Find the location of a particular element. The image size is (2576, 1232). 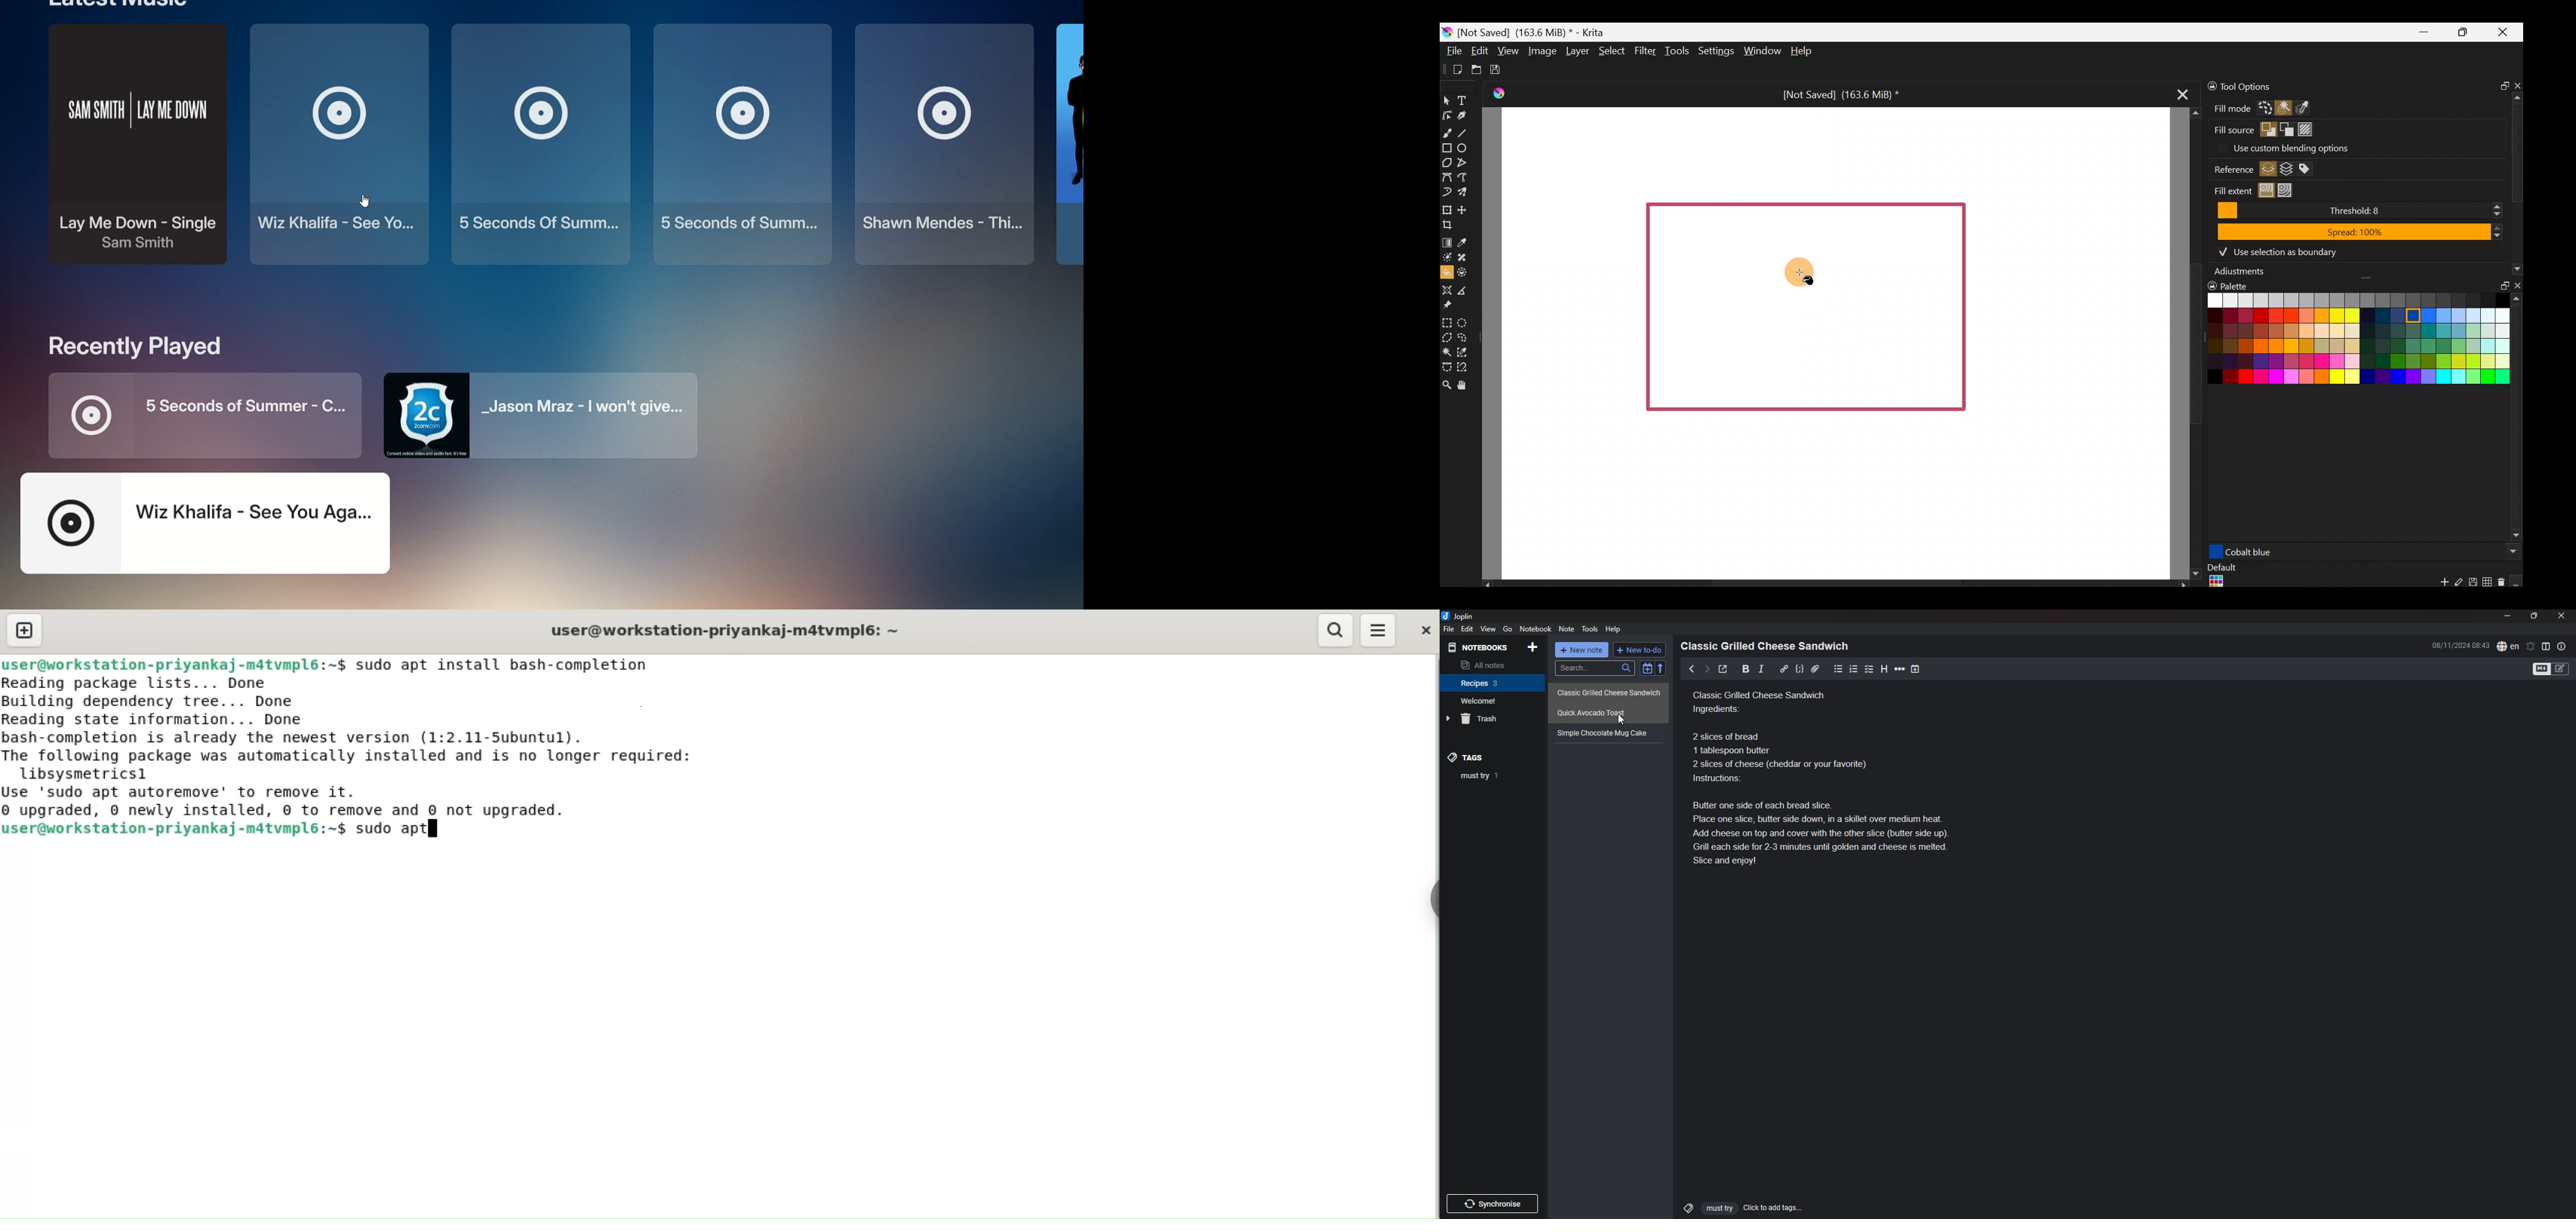

Krita Logo is located at coordinates (1499, 93).